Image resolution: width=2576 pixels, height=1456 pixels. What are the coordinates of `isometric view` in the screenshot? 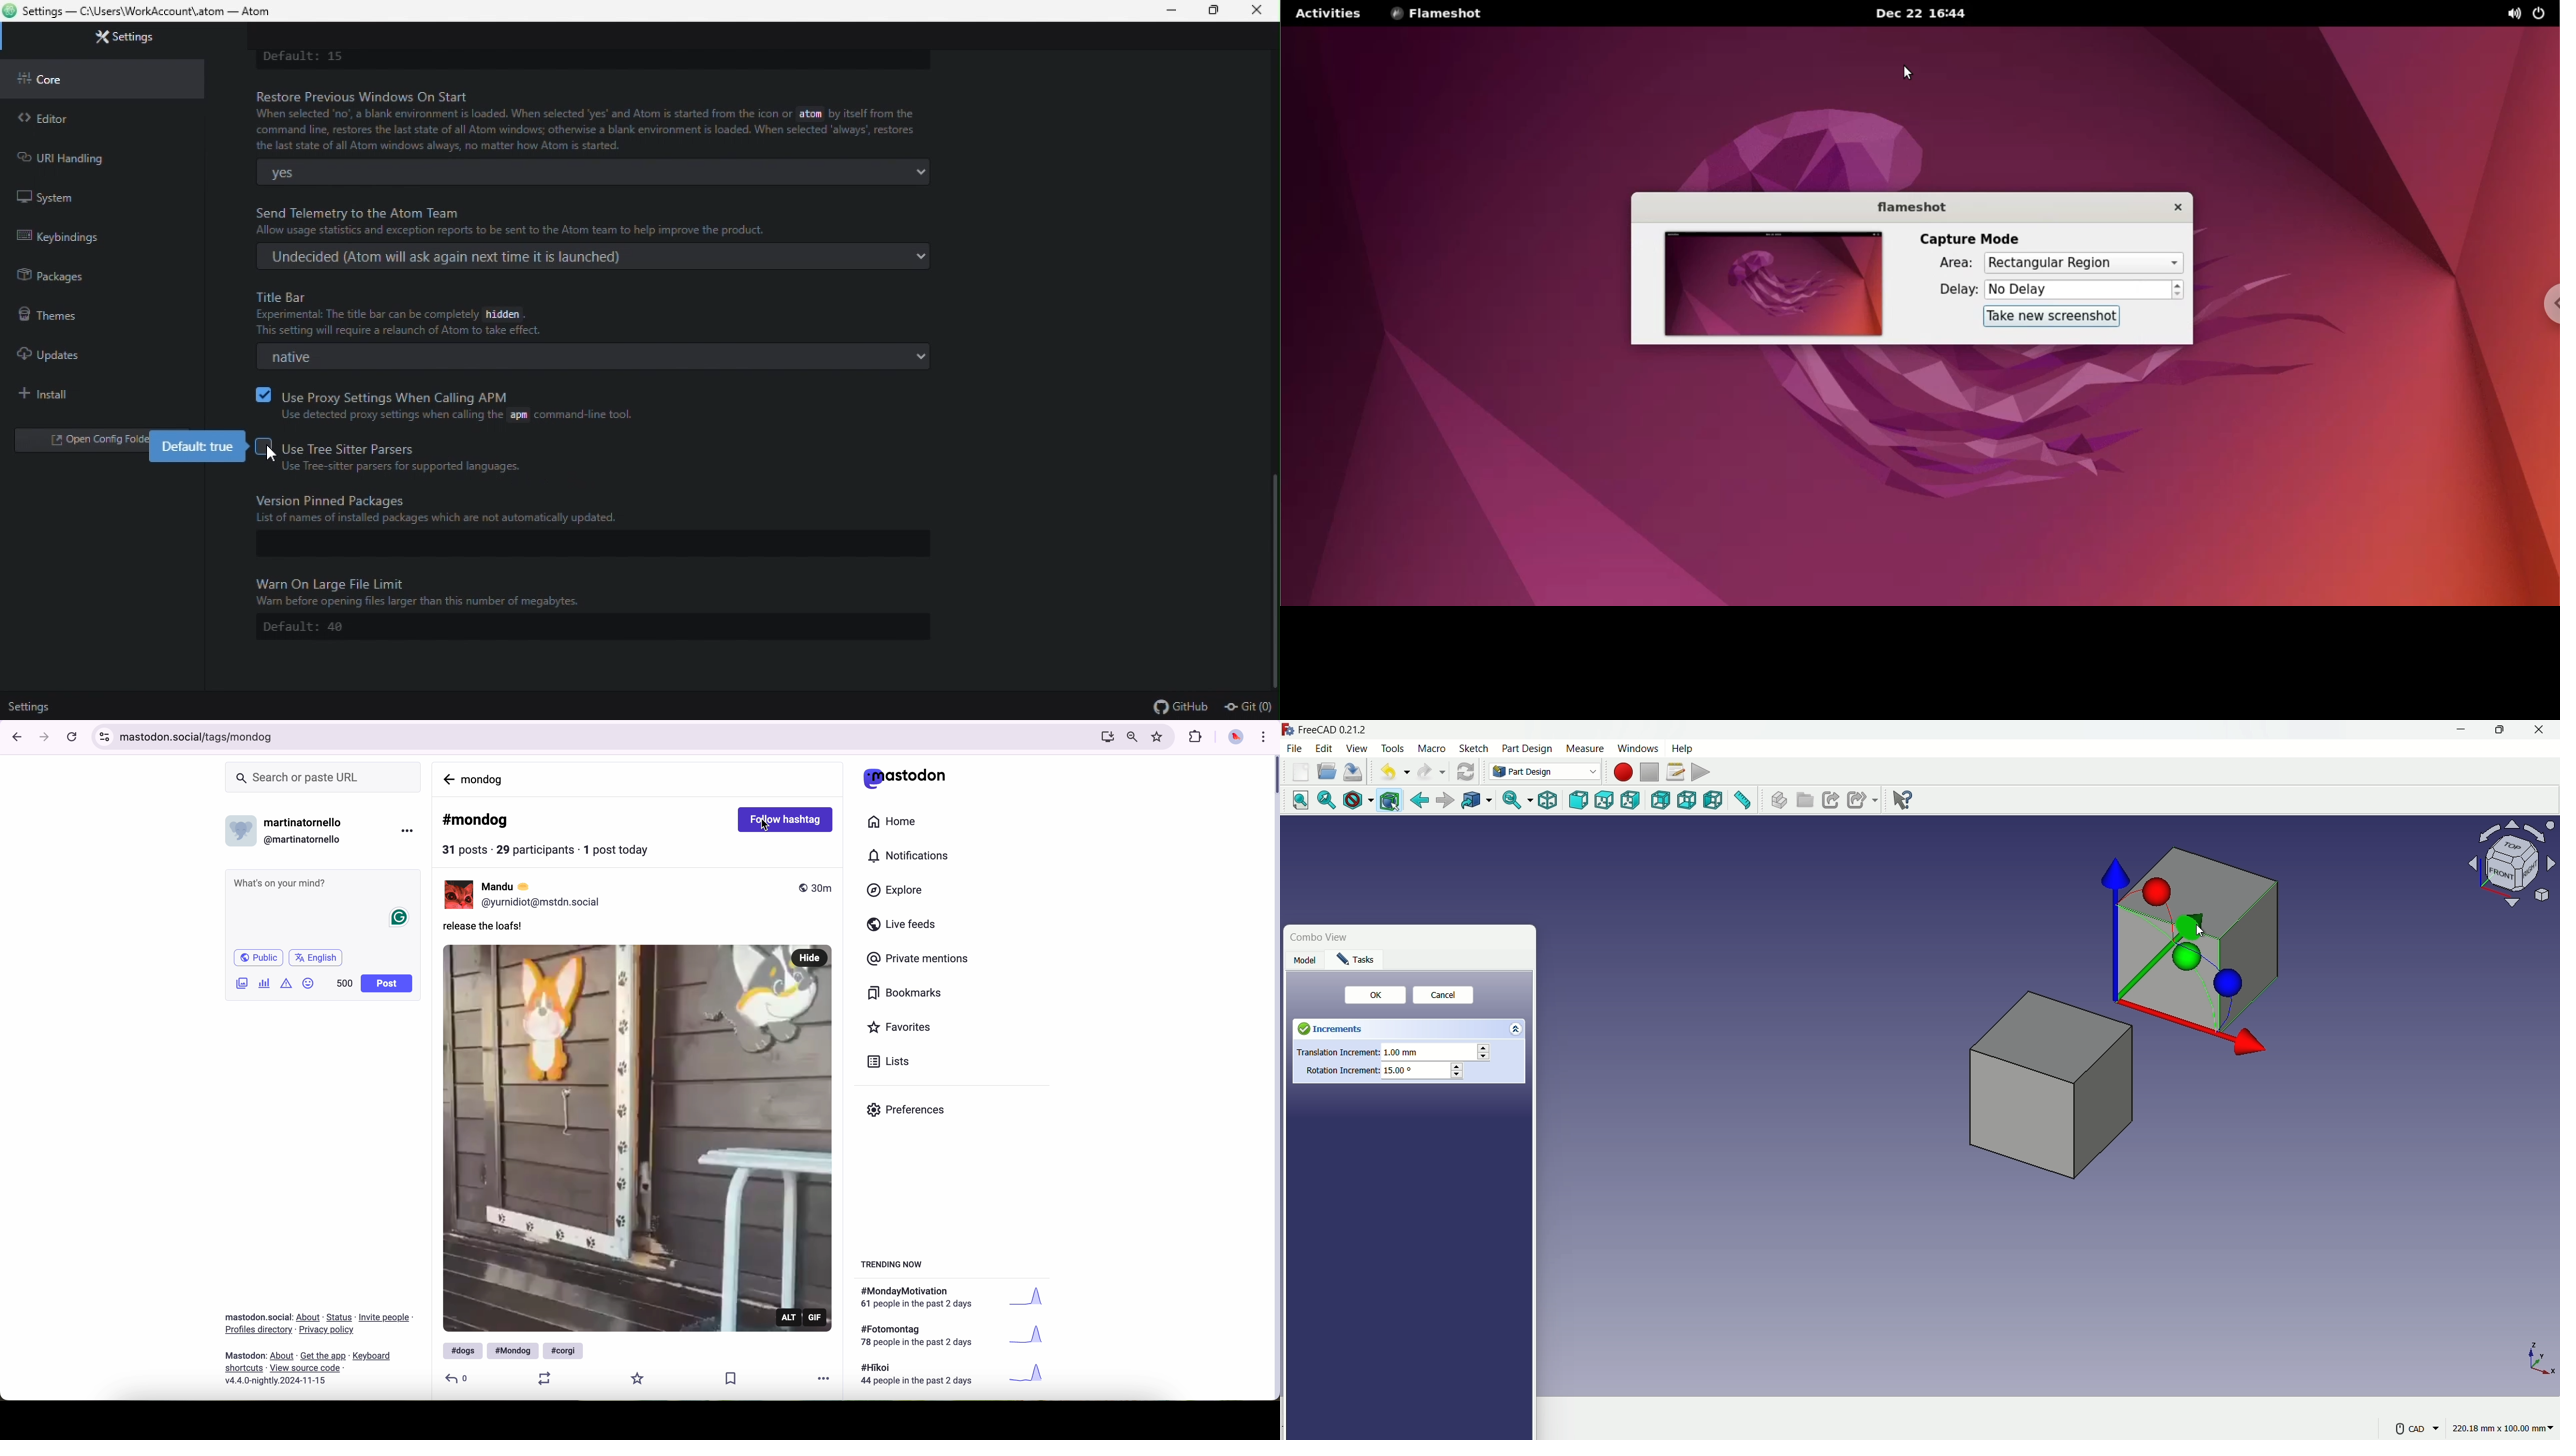 It's located at (1547, 801).